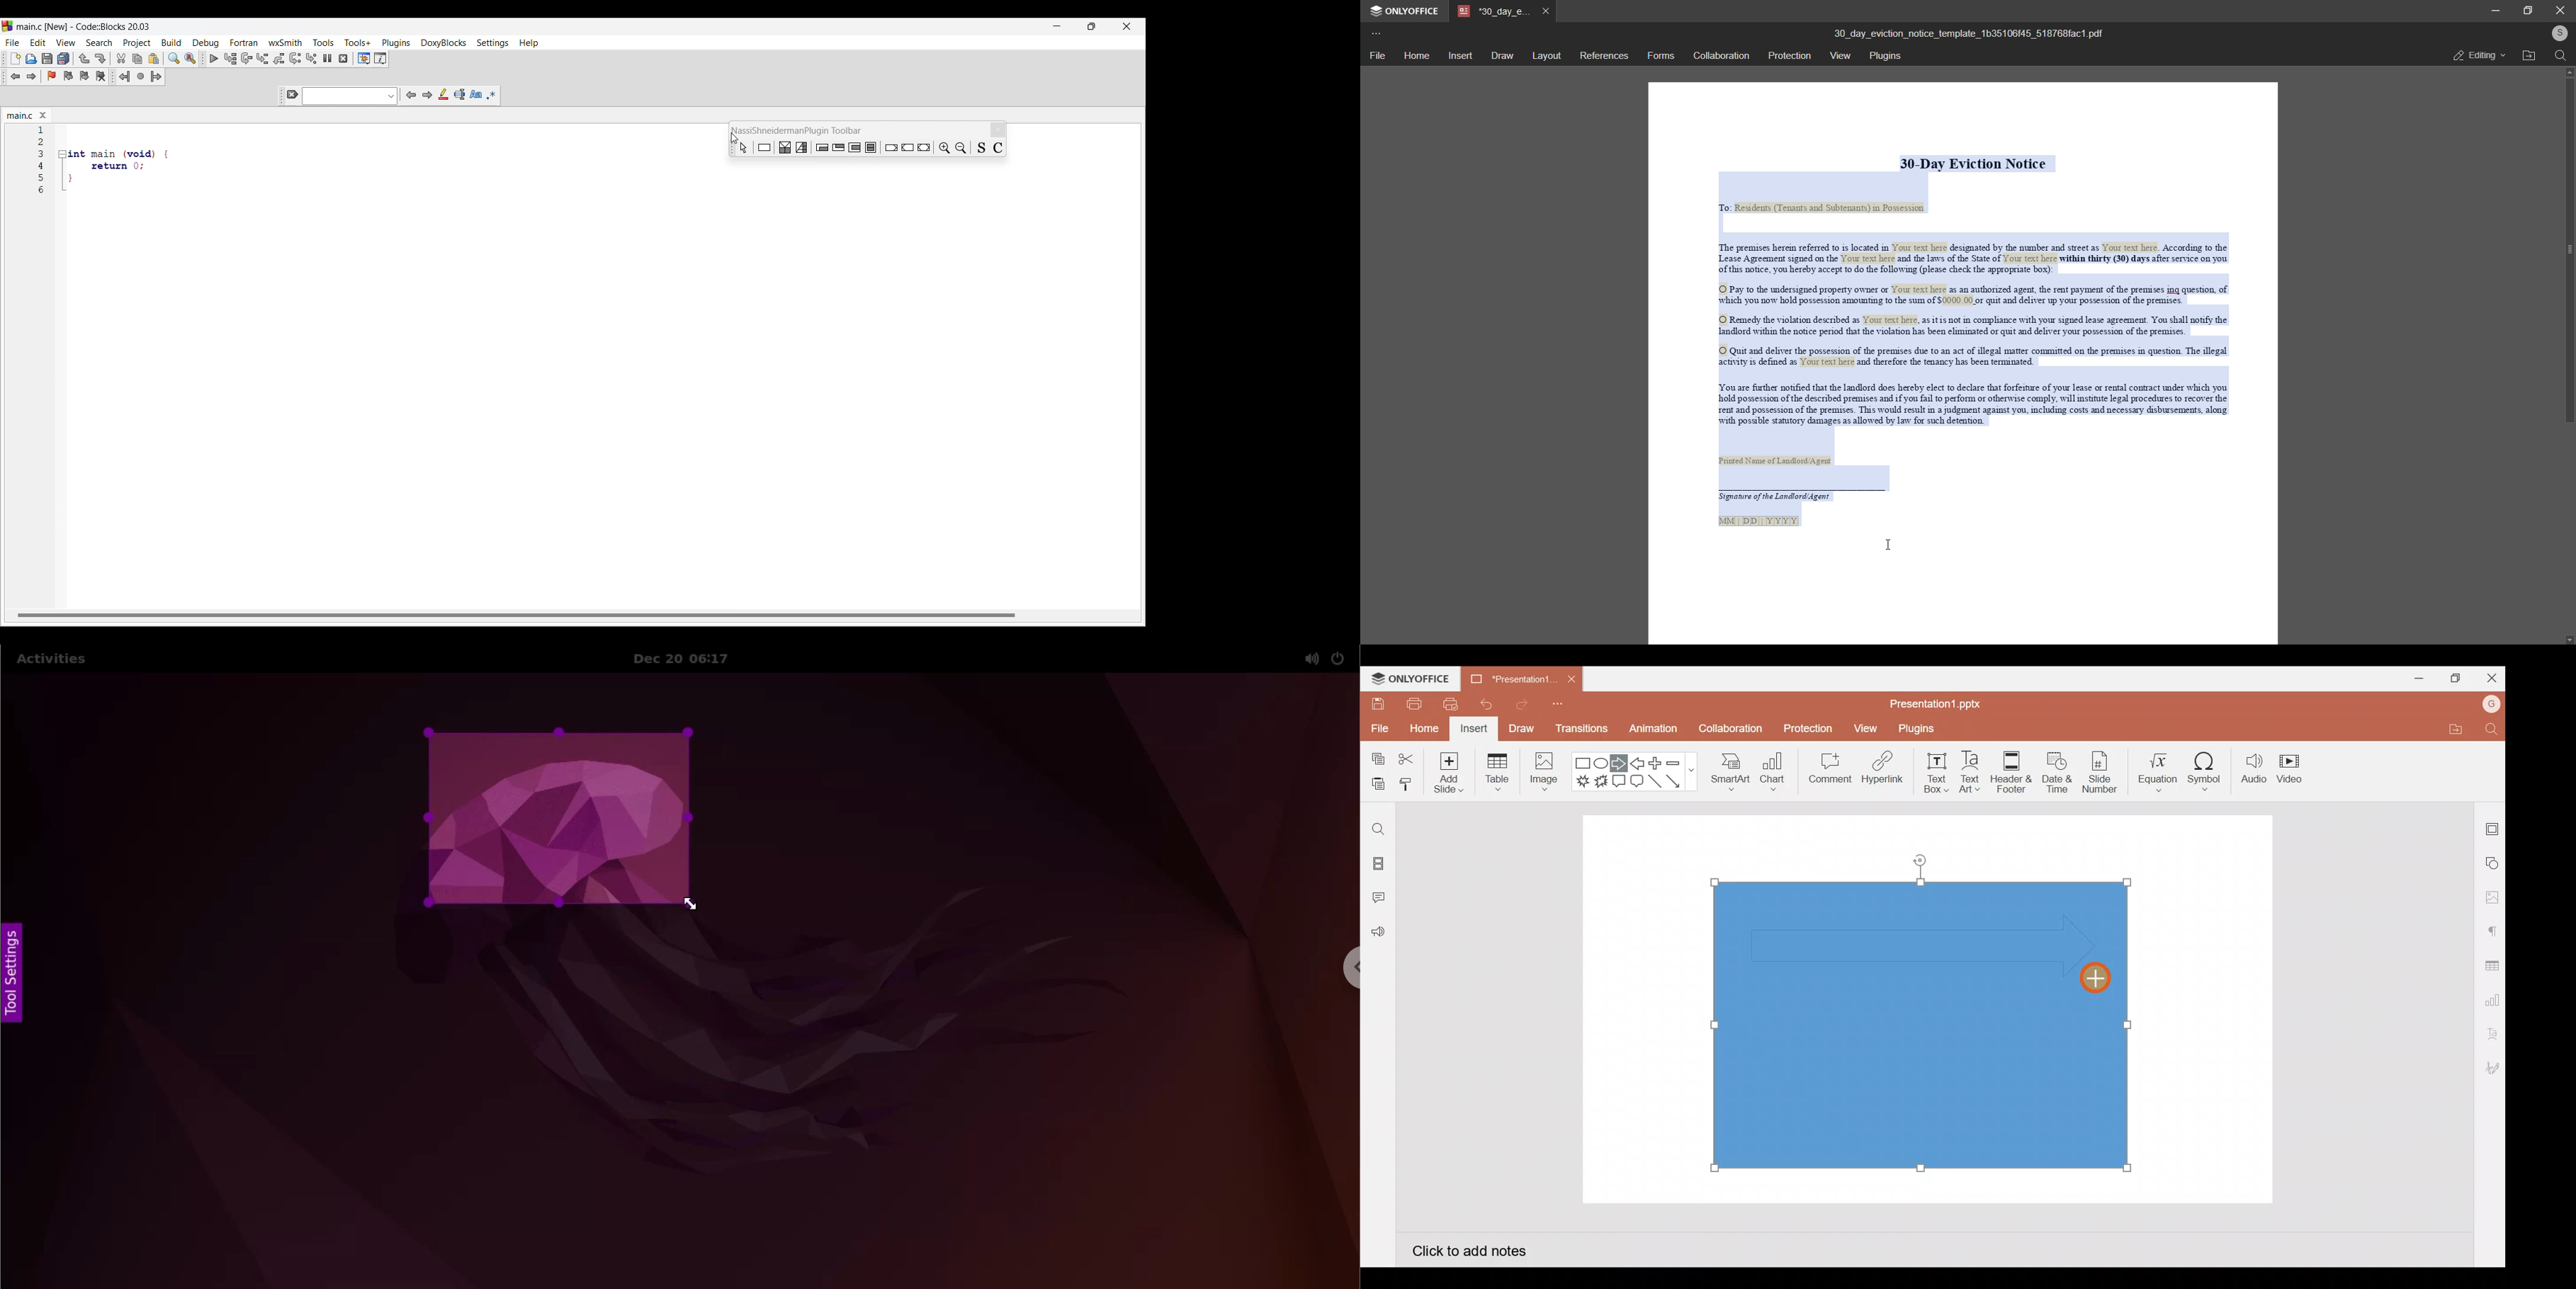 The height and width of the screenshot is (1316, 2576). I want to click on , so click(944, 147).